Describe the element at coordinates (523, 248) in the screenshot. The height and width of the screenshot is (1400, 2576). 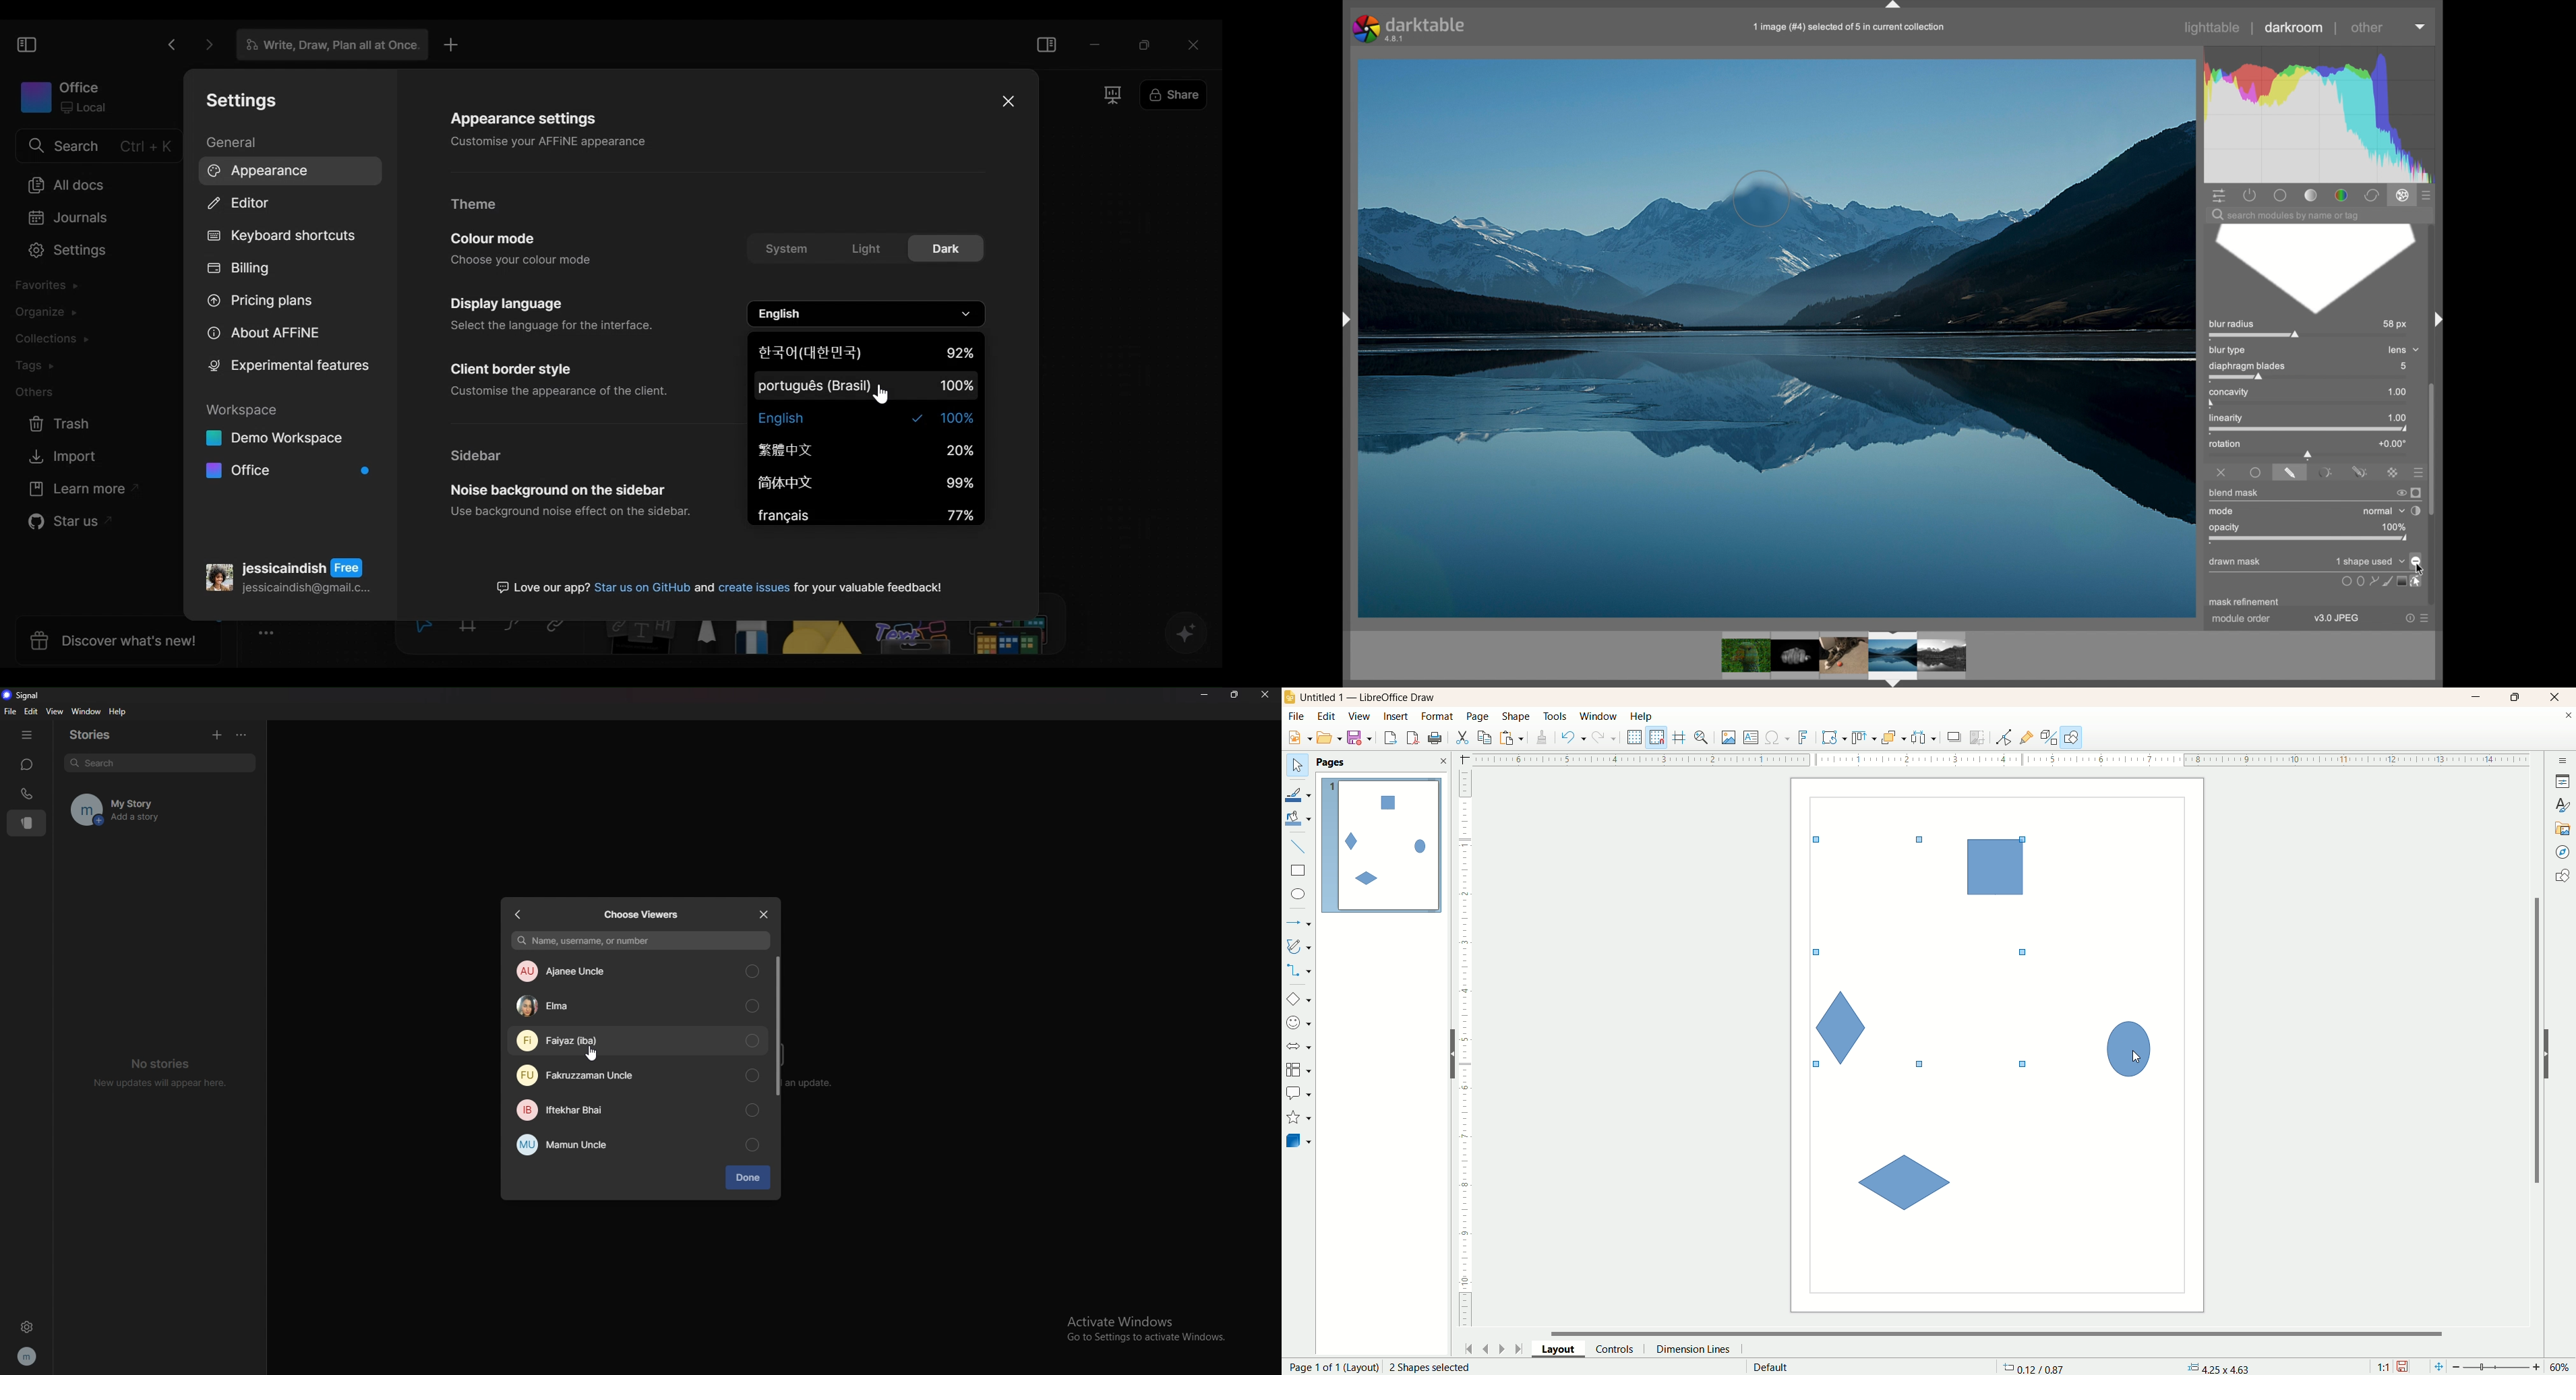
I see `Color mode` at that location.